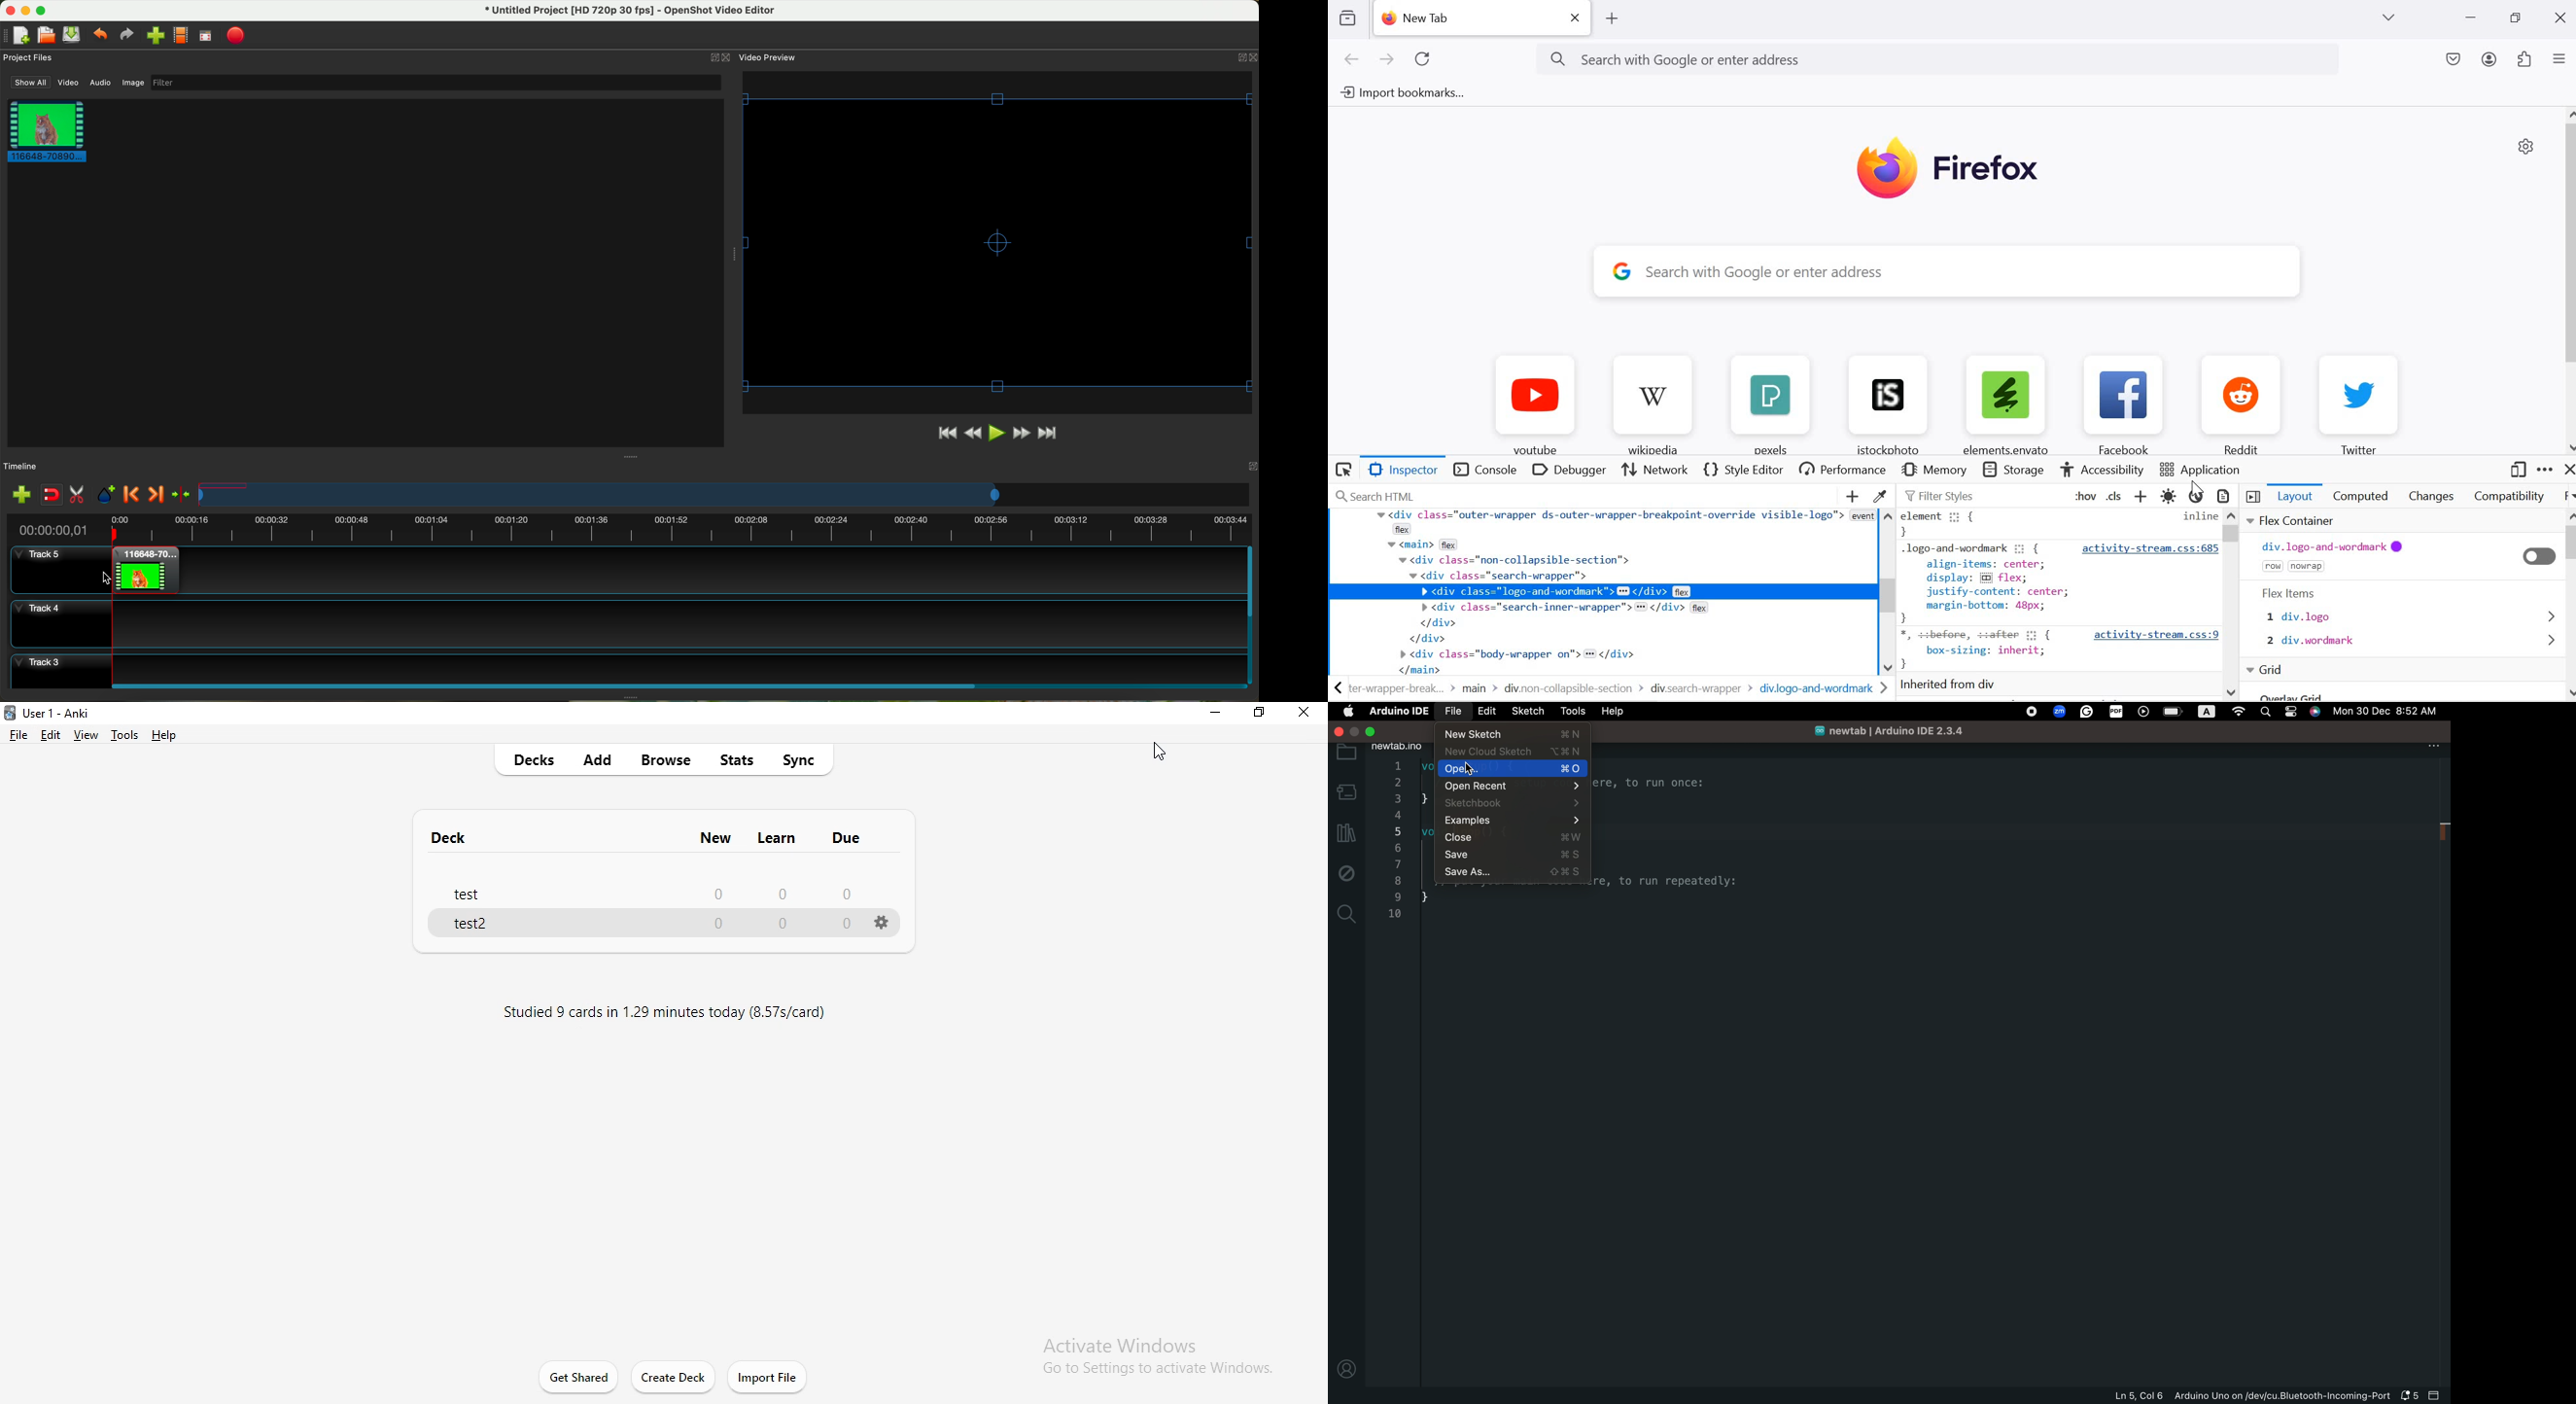 The width and height of the screenshot is (2576, 1428). What do you see at coordinates (2232, 694) in the screenshot?
I see `move down` at bounding box center [2232, 694].